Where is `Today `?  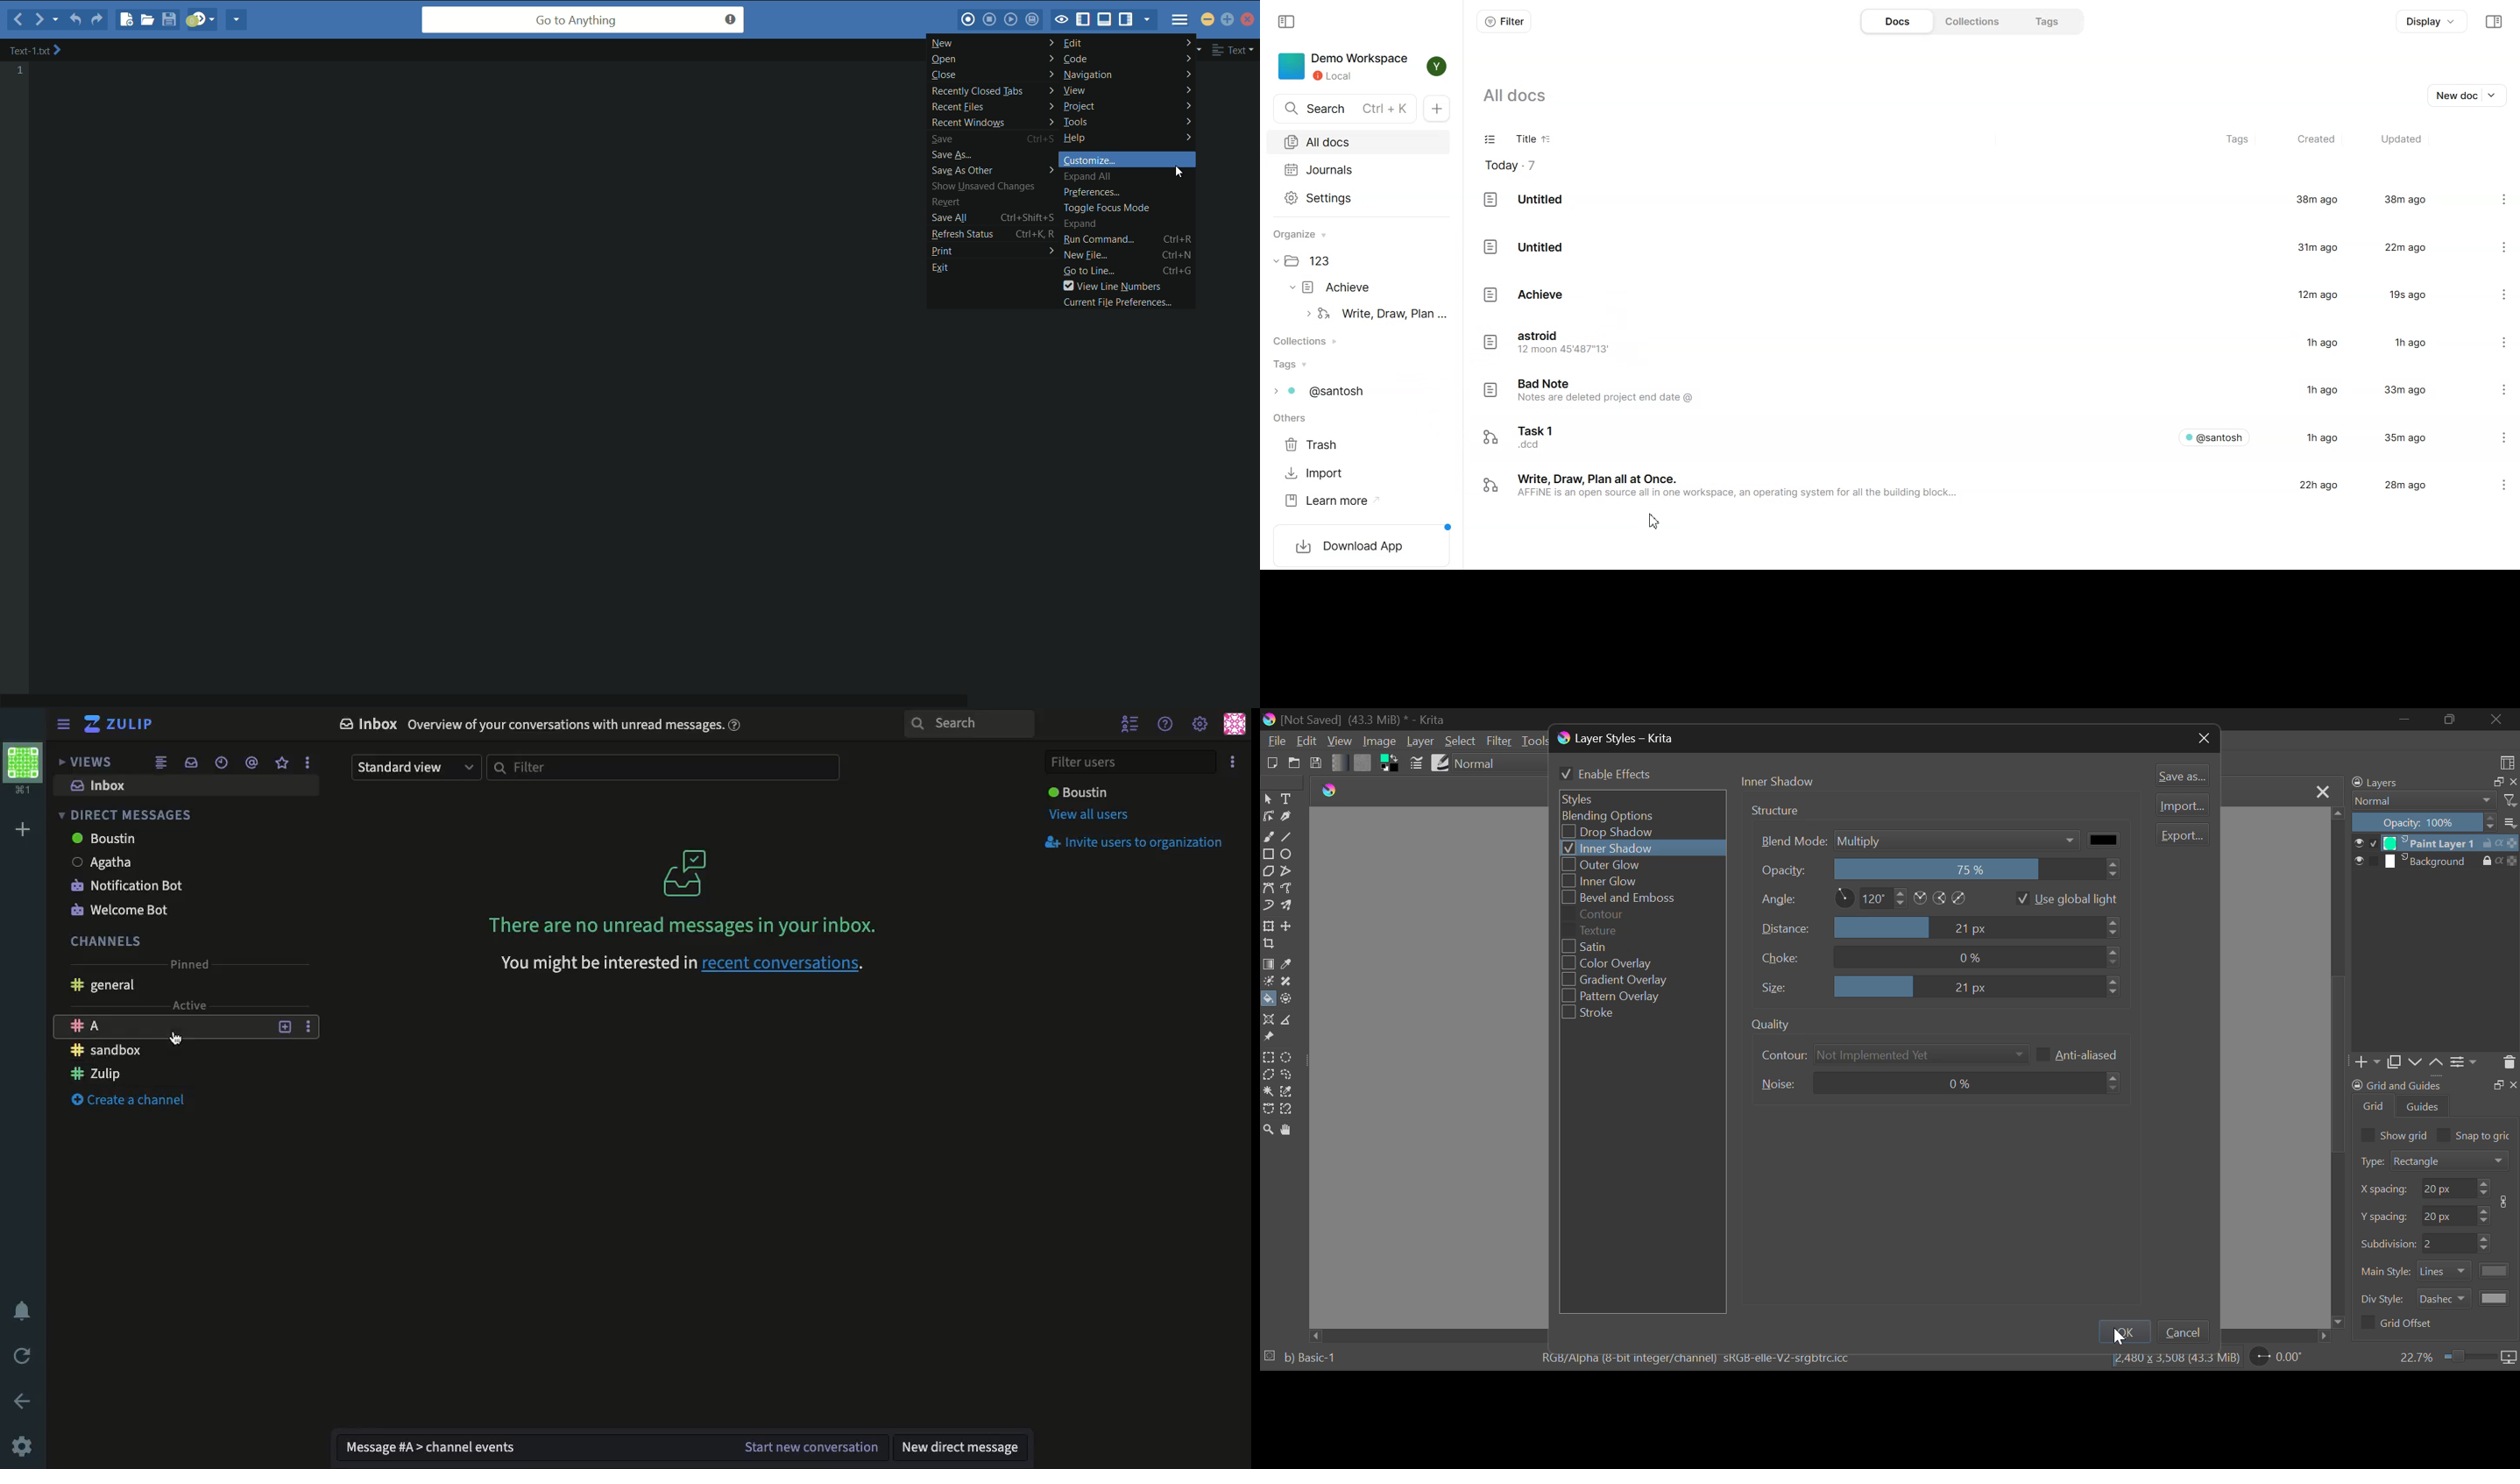 Today  is located at coordinates (1518, 165).